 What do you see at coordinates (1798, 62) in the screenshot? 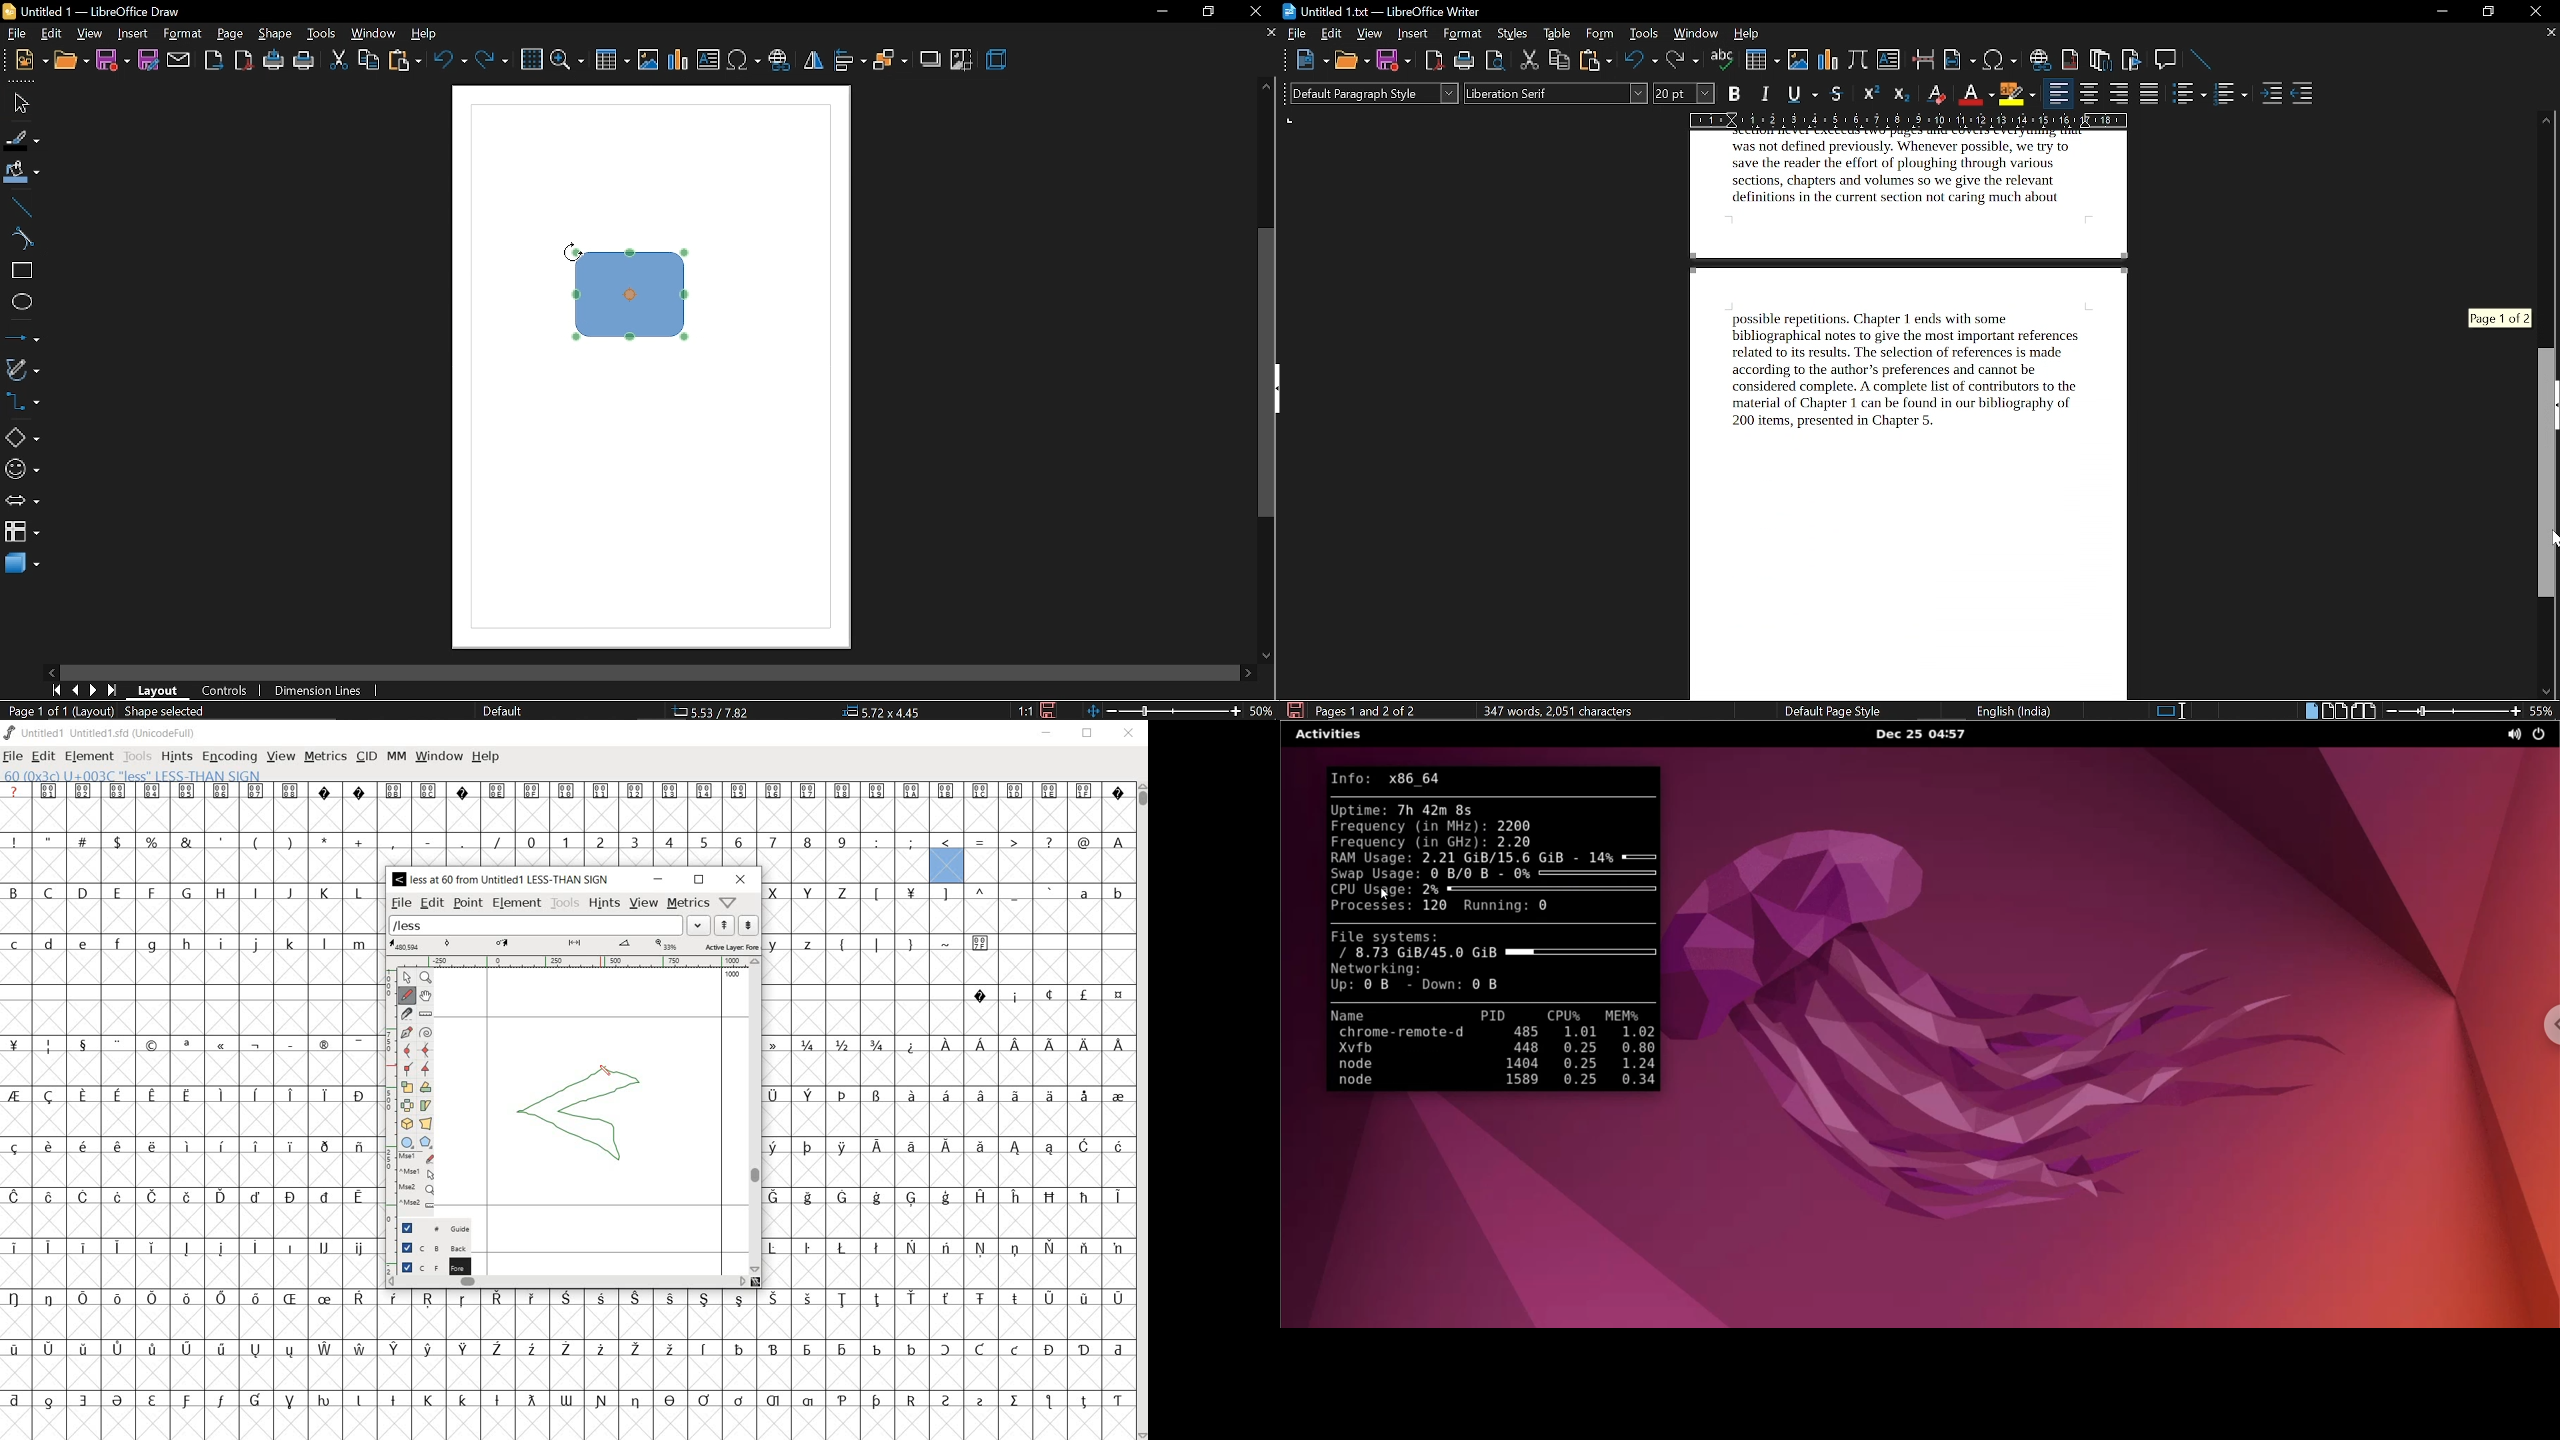
I see `insert image` at bounding box center [1798, 62].